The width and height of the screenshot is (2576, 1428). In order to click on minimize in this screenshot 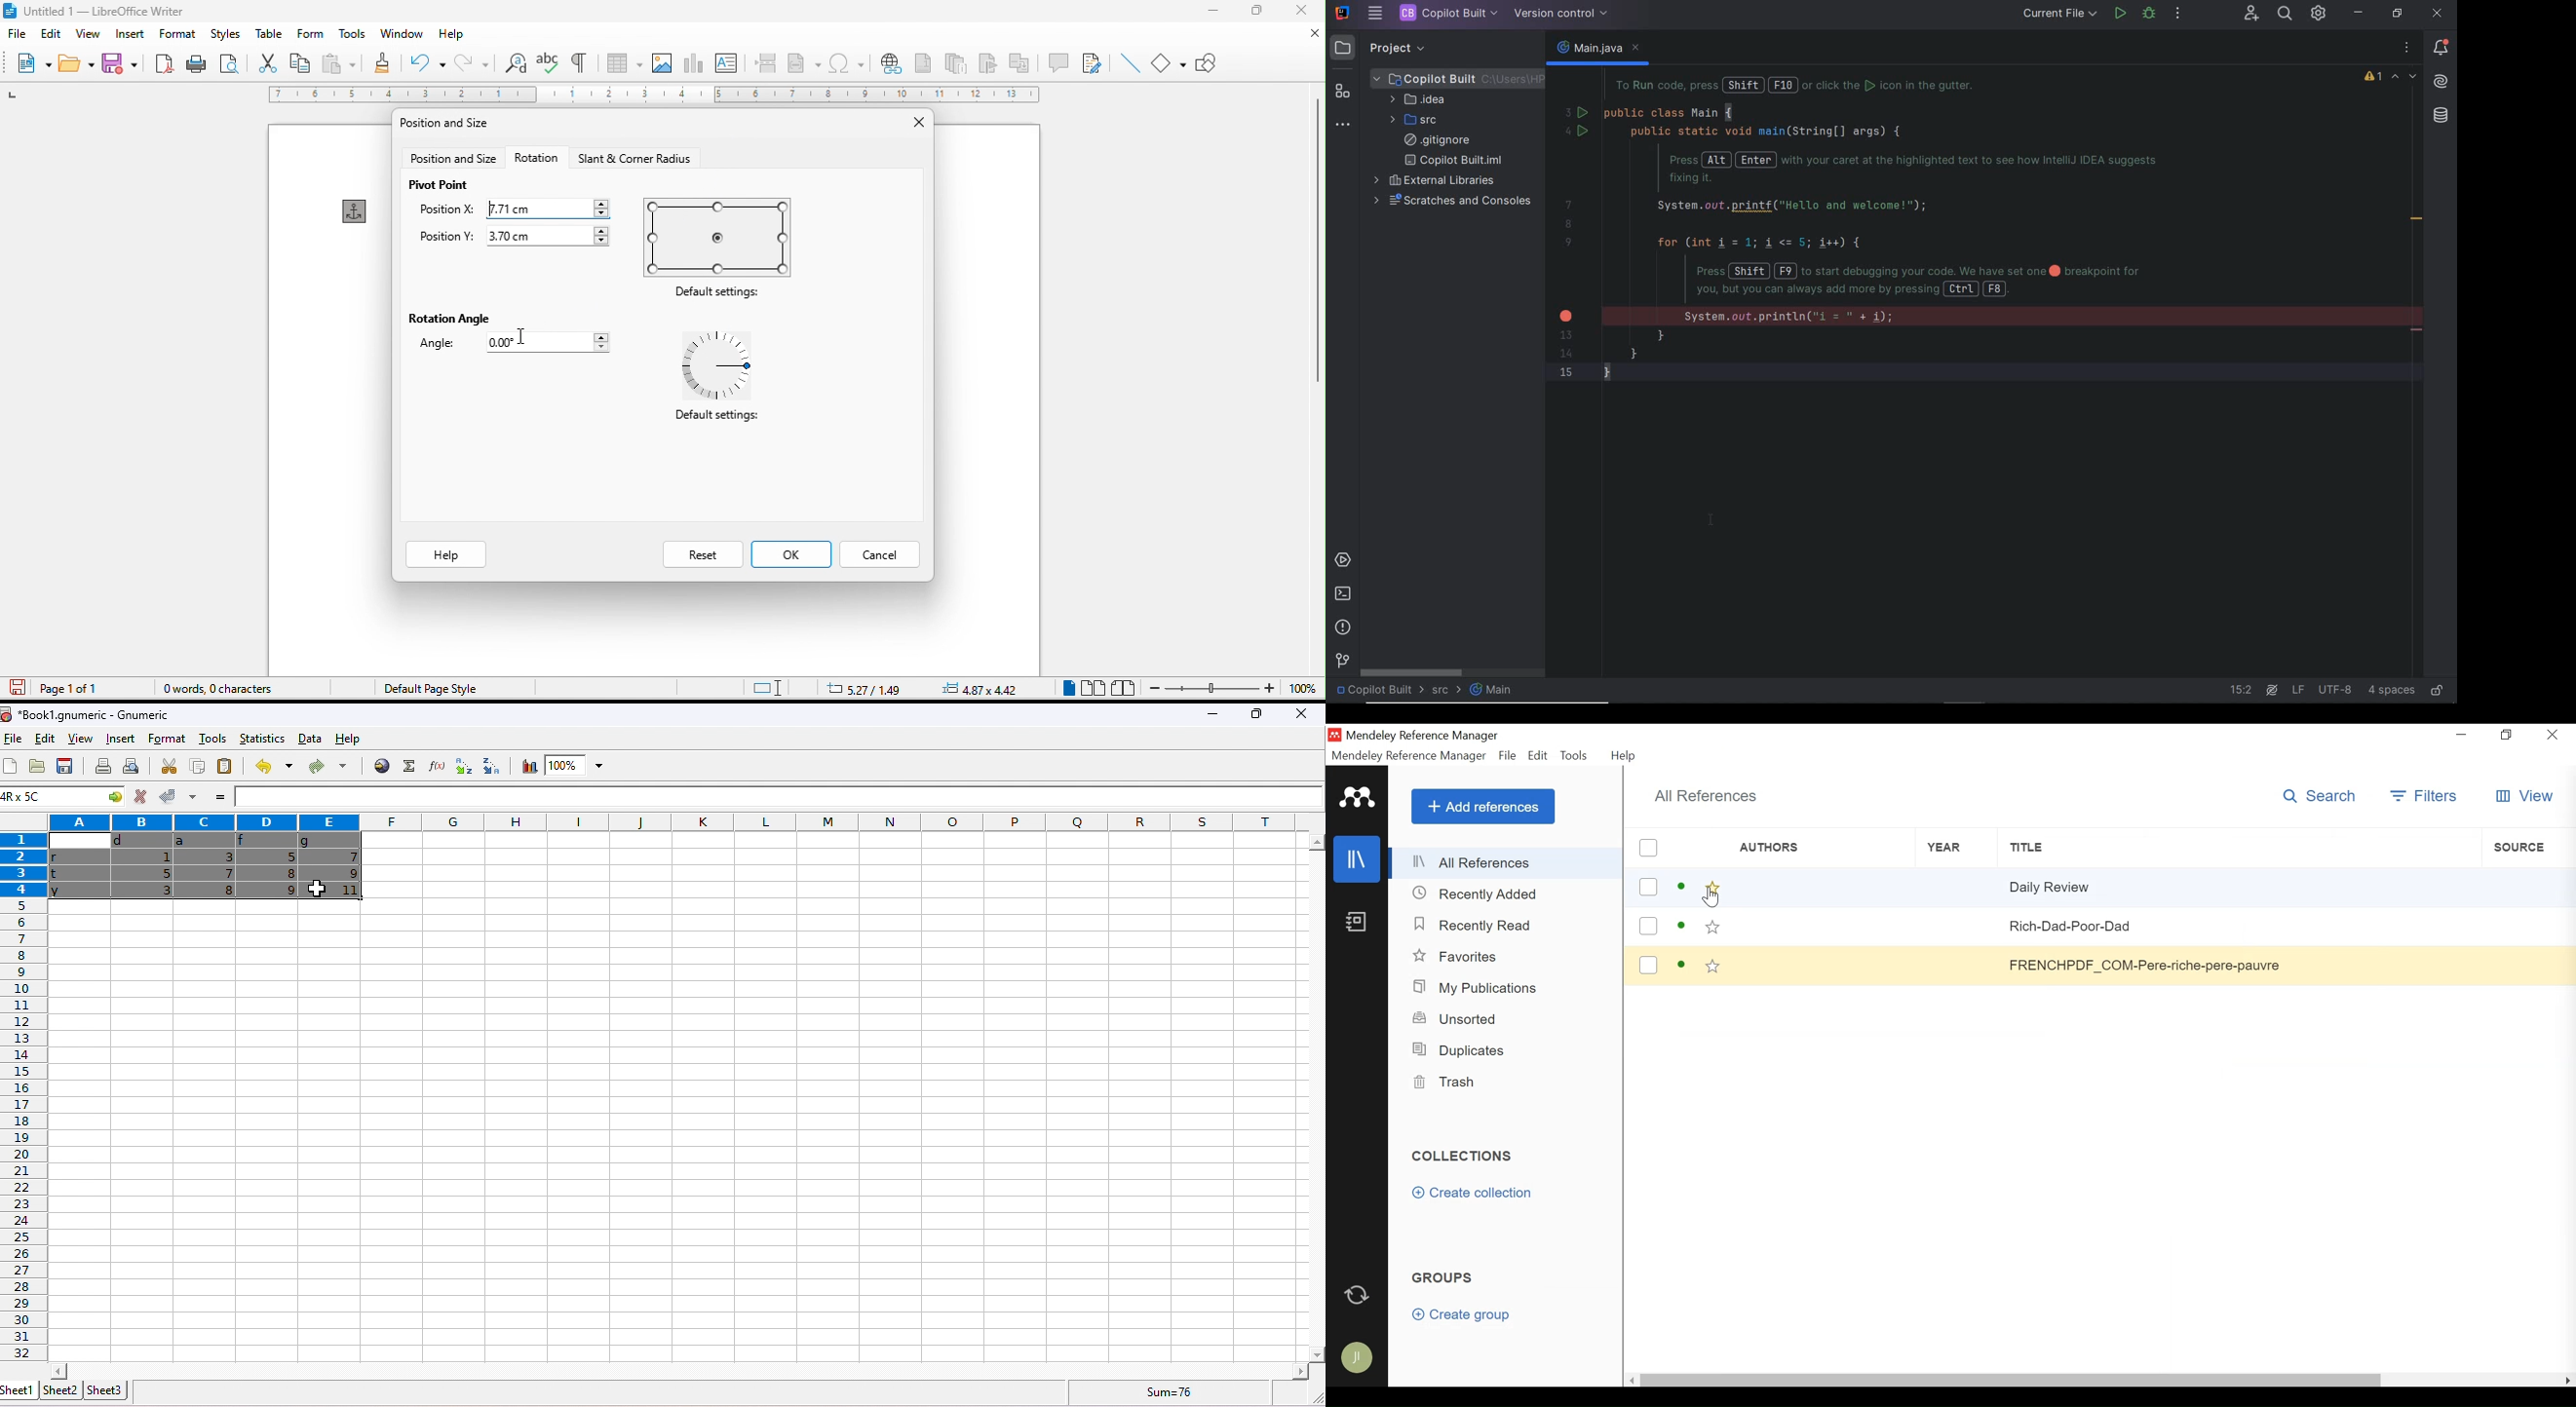, I will do `click(2360, 13)`.